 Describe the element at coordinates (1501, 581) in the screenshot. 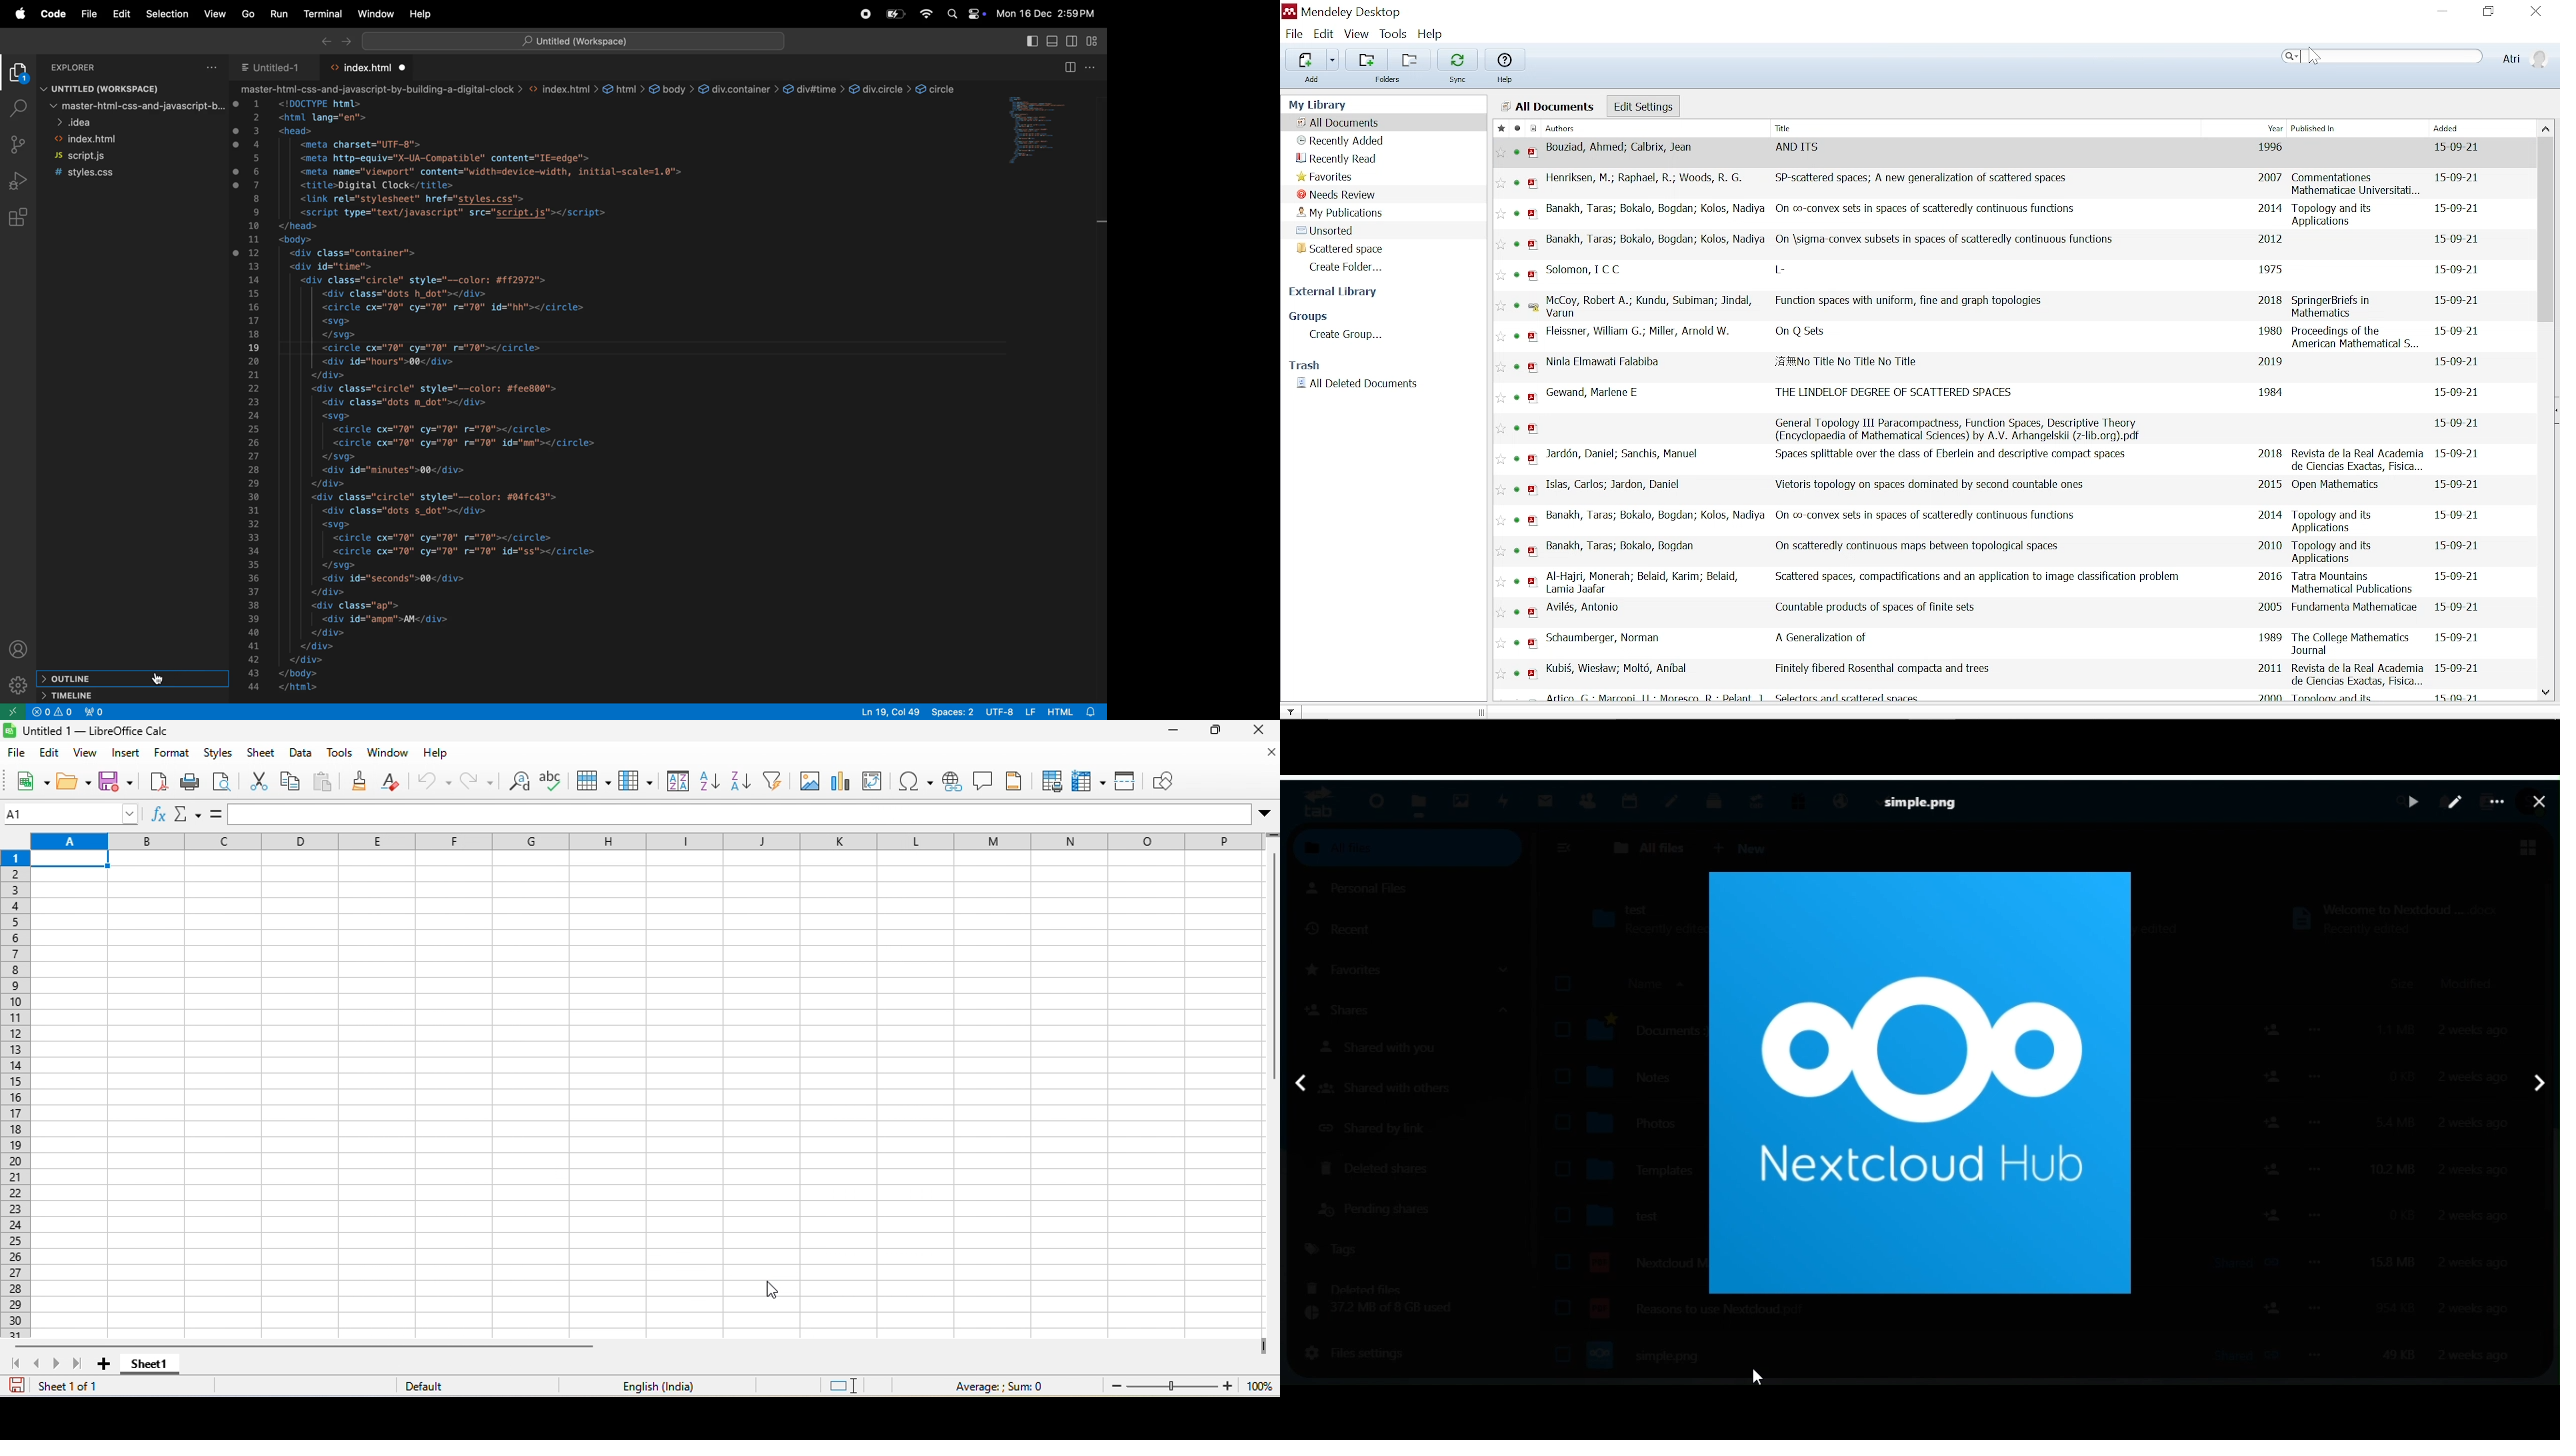

I see `Add to favorite` at that location.